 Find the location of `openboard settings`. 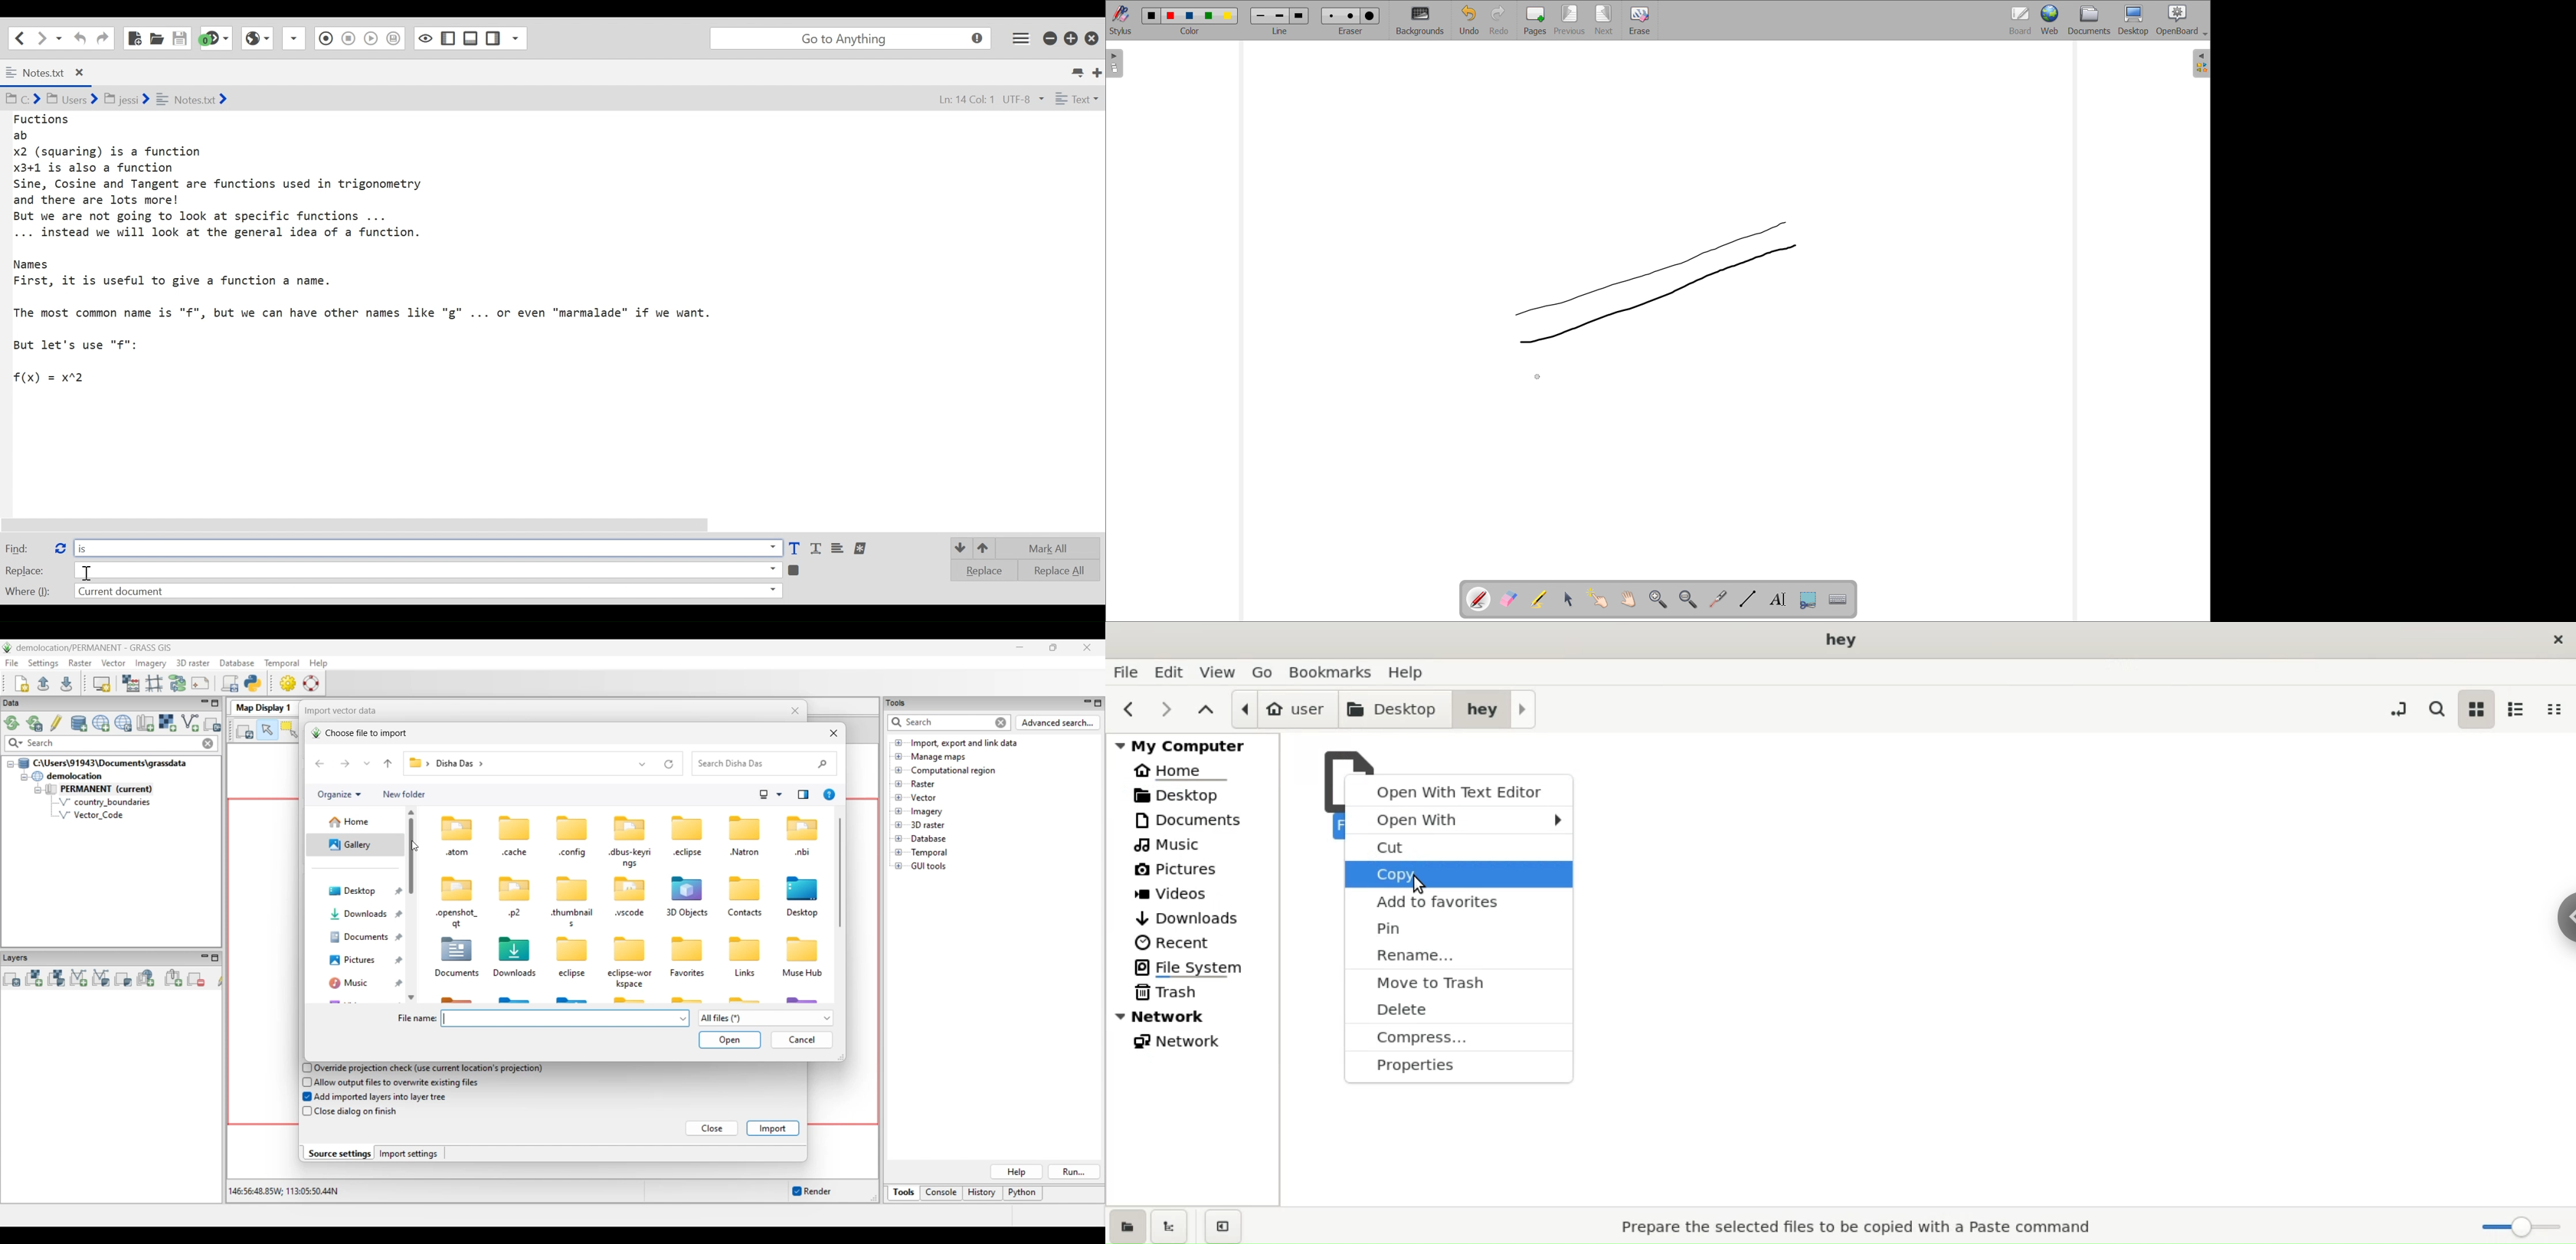

openboard settings is located at coordinates (2182, 20).